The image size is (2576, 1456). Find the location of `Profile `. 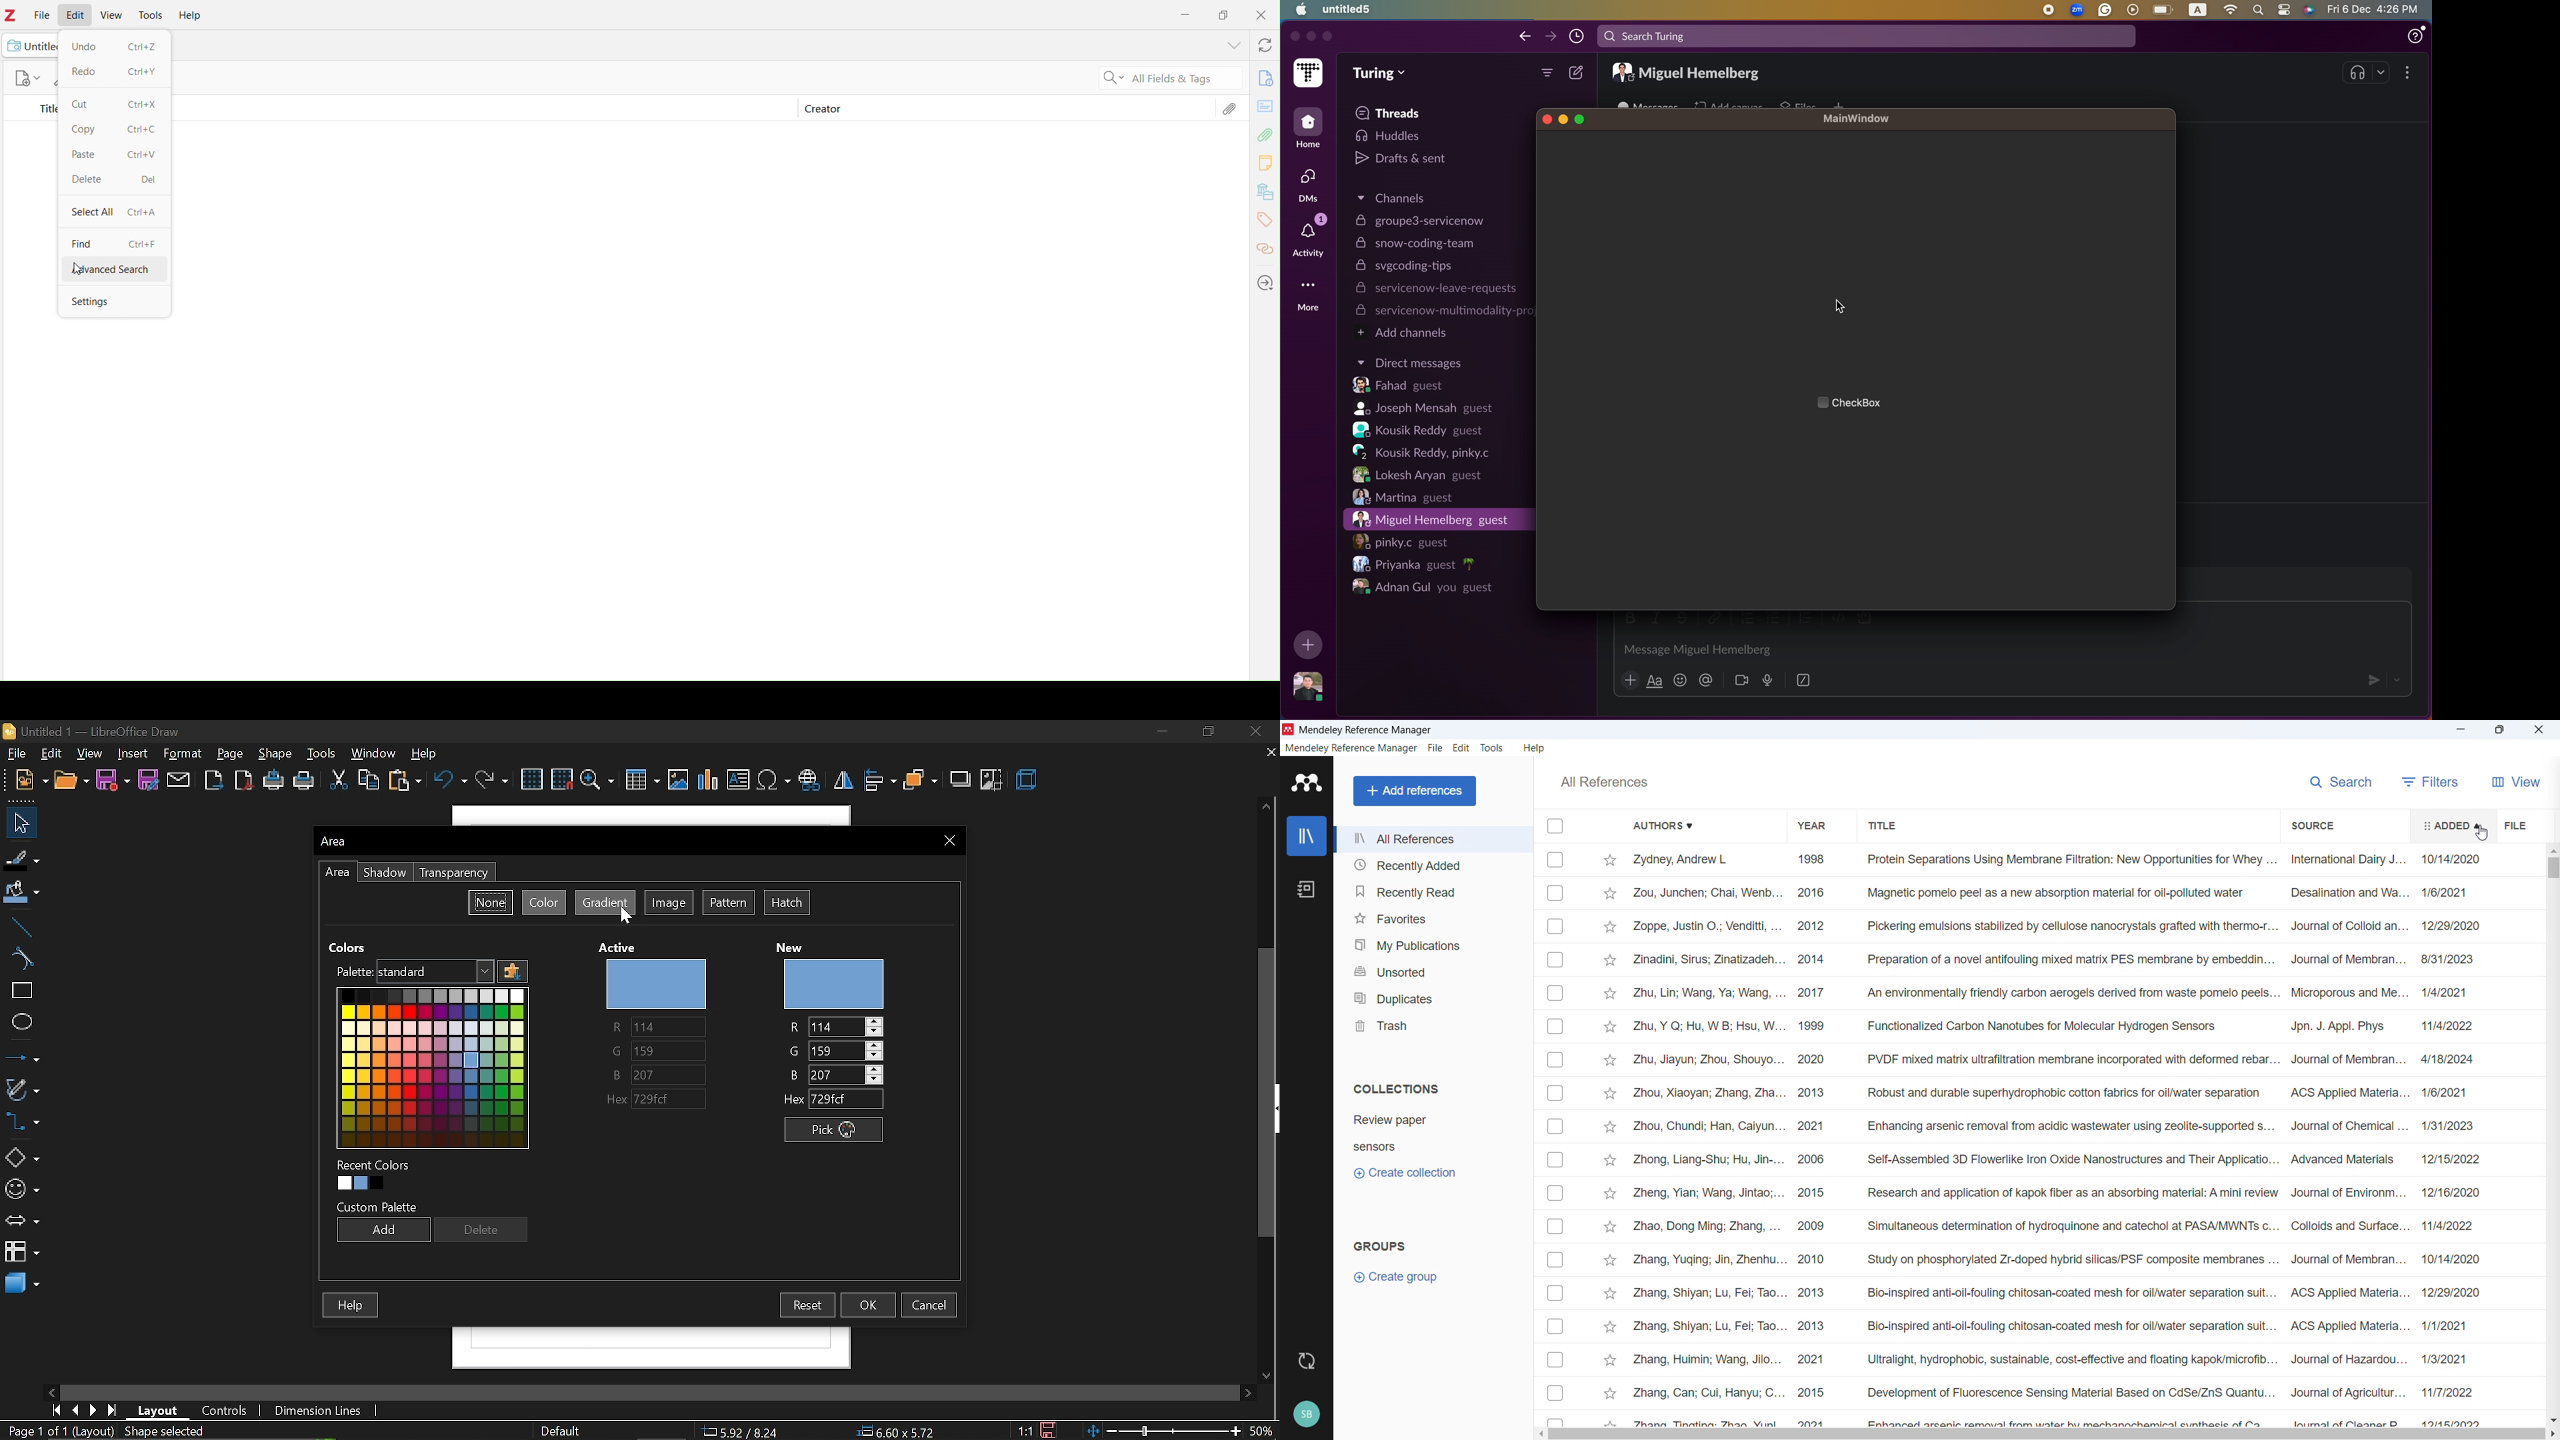

Profile  is located at coordinates (1307, 1414).